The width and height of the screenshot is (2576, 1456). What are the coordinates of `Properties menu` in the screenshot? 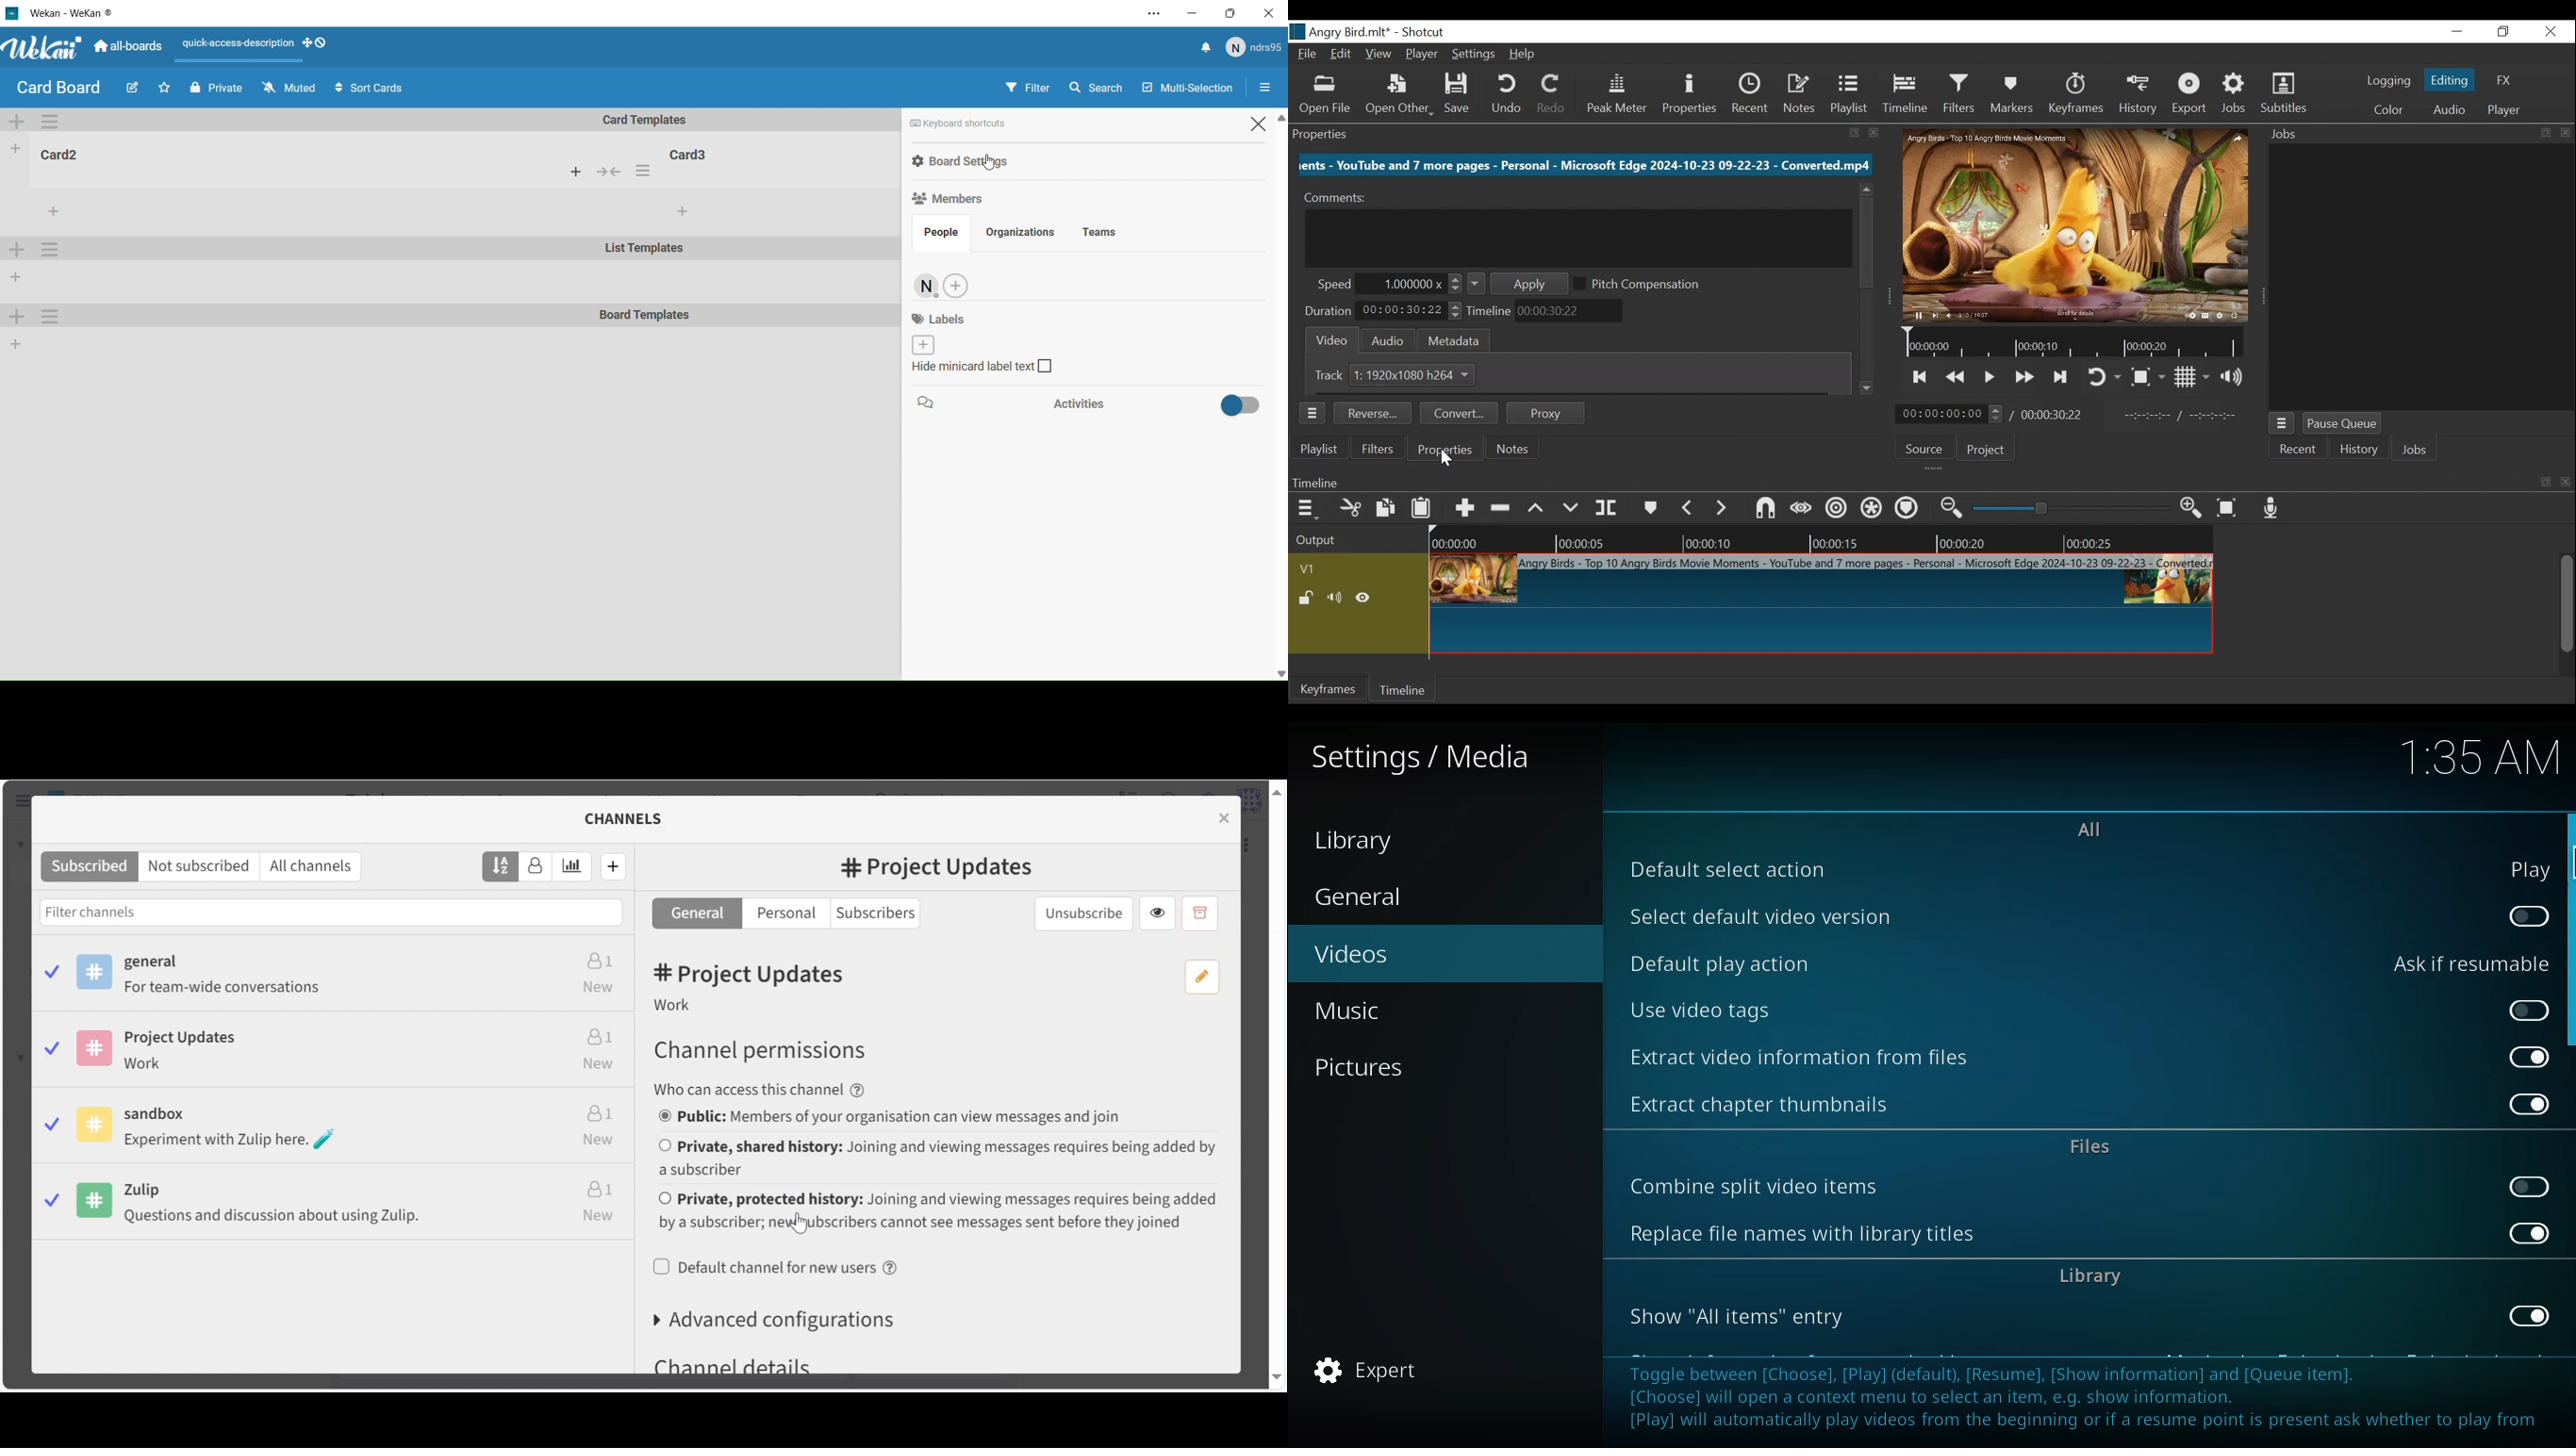 It's located at (1310, 414).